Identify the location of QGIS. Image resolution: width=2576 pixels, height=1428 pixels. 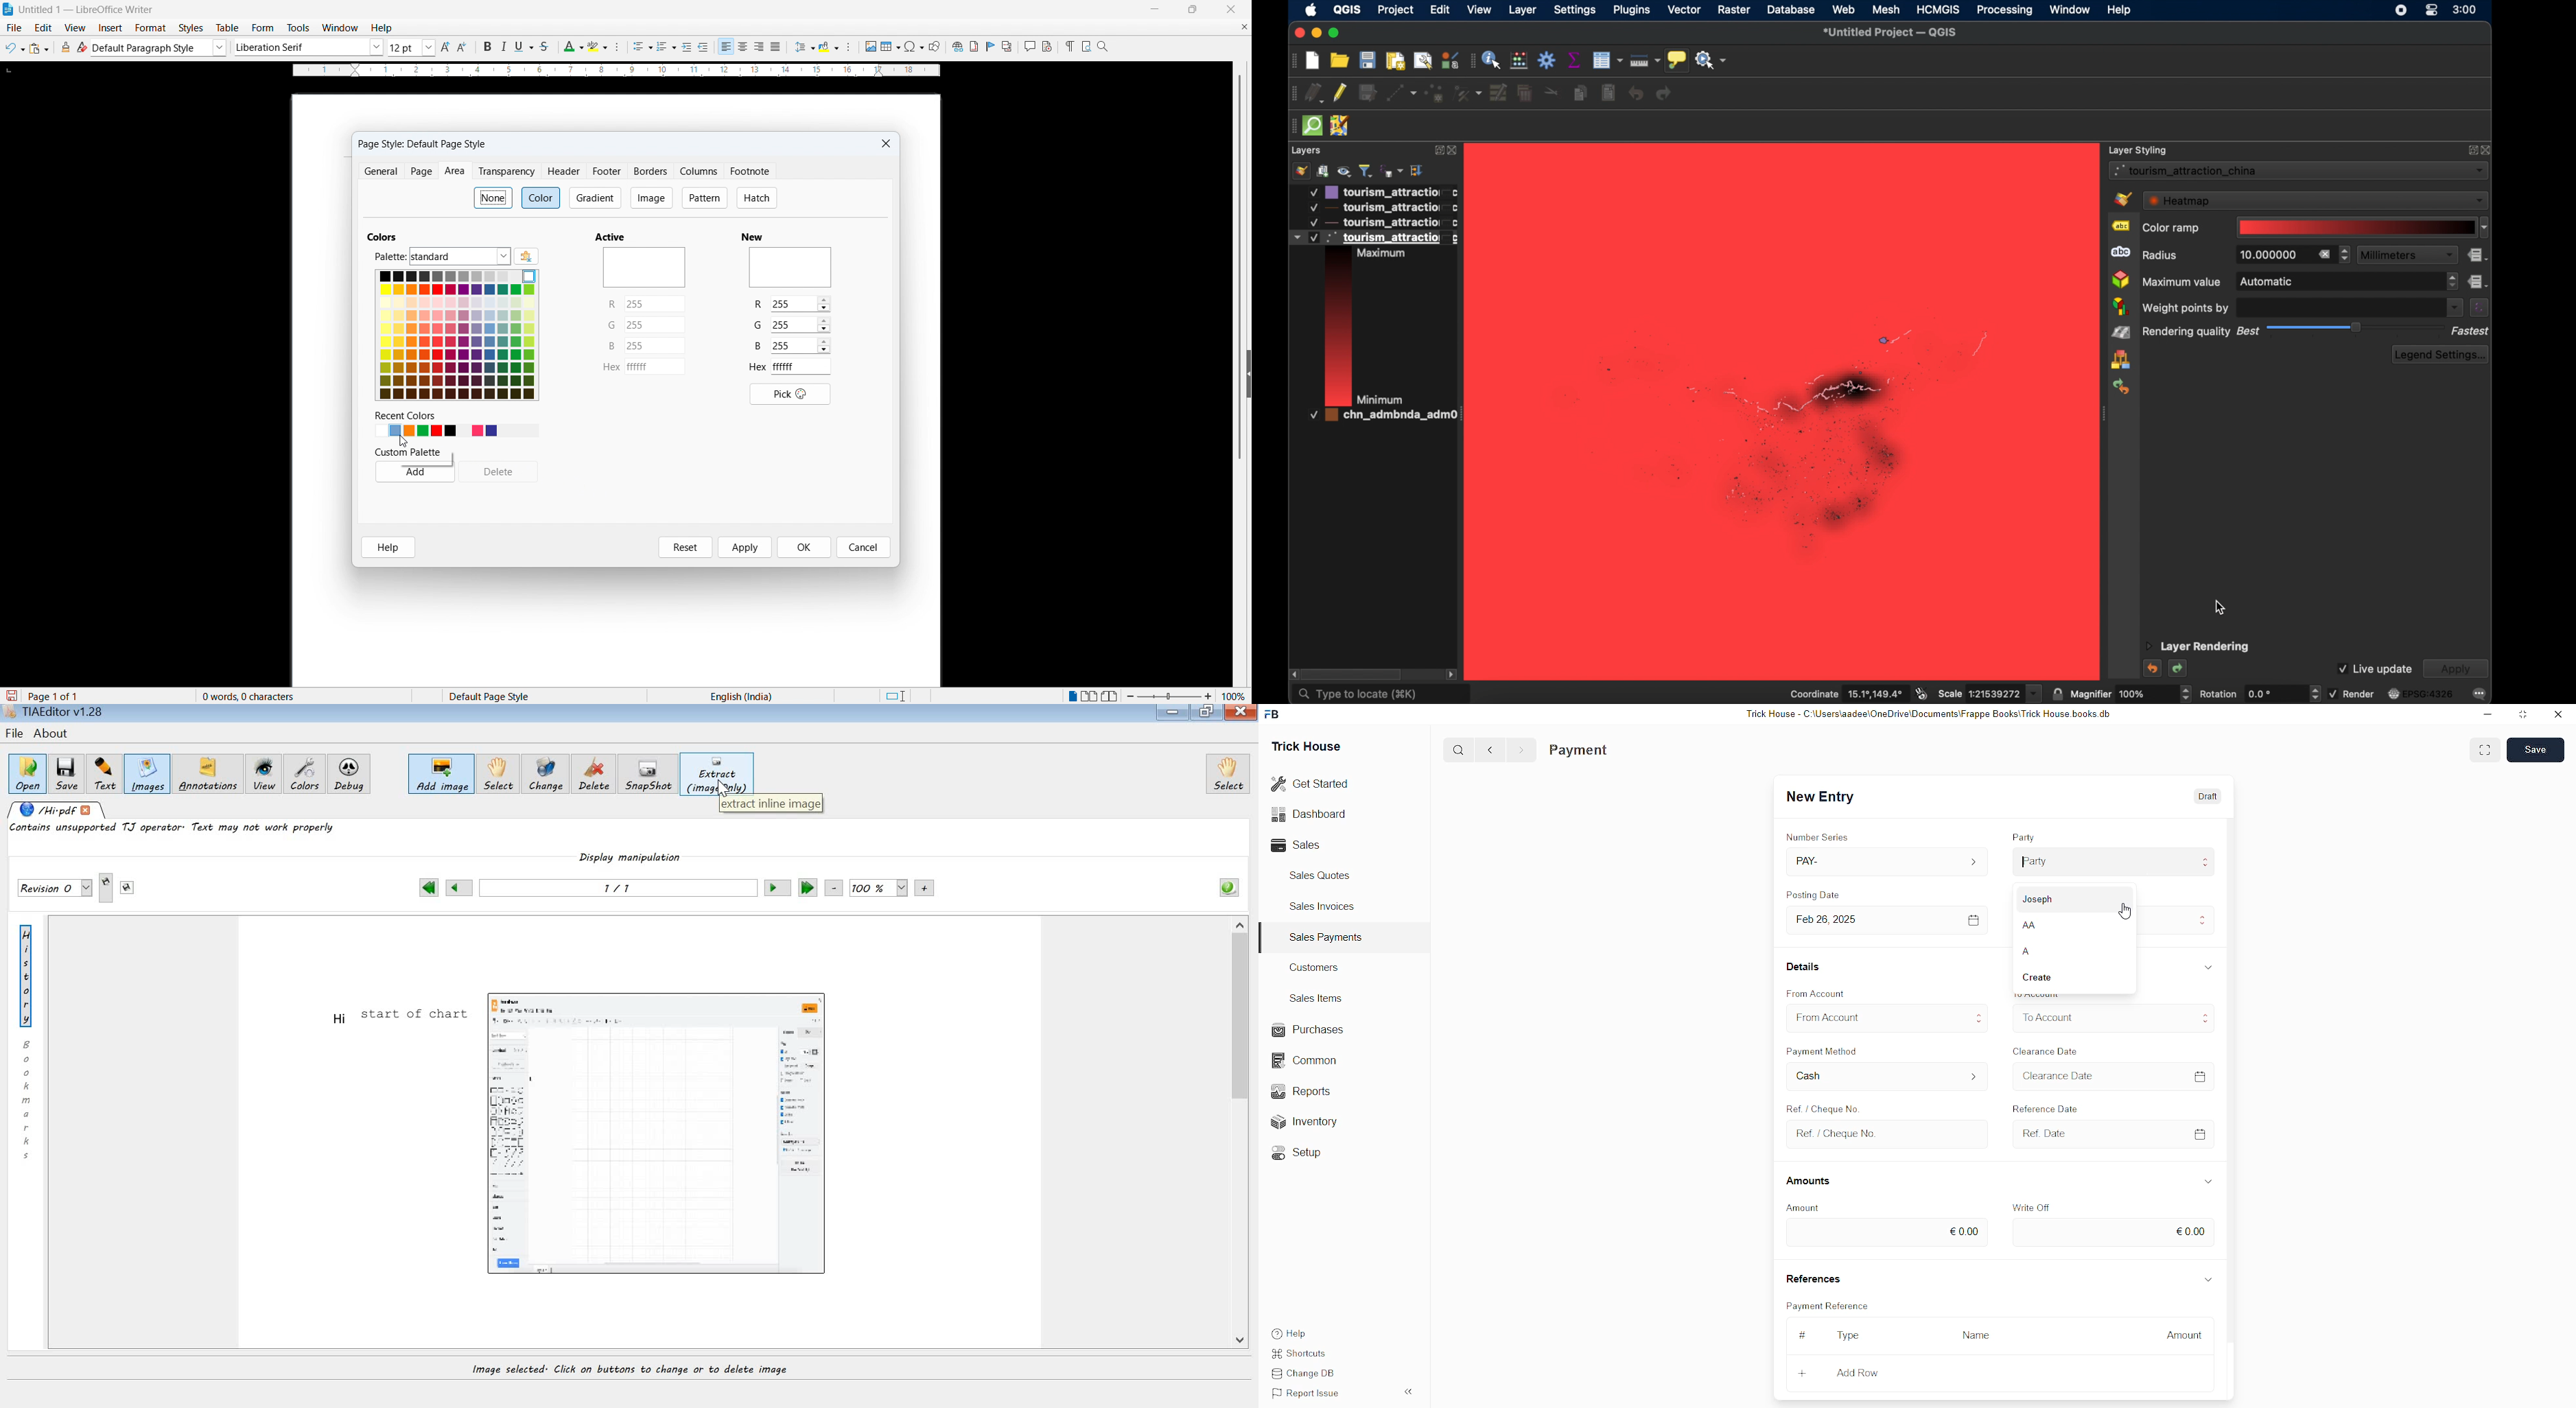
(1346, 10).